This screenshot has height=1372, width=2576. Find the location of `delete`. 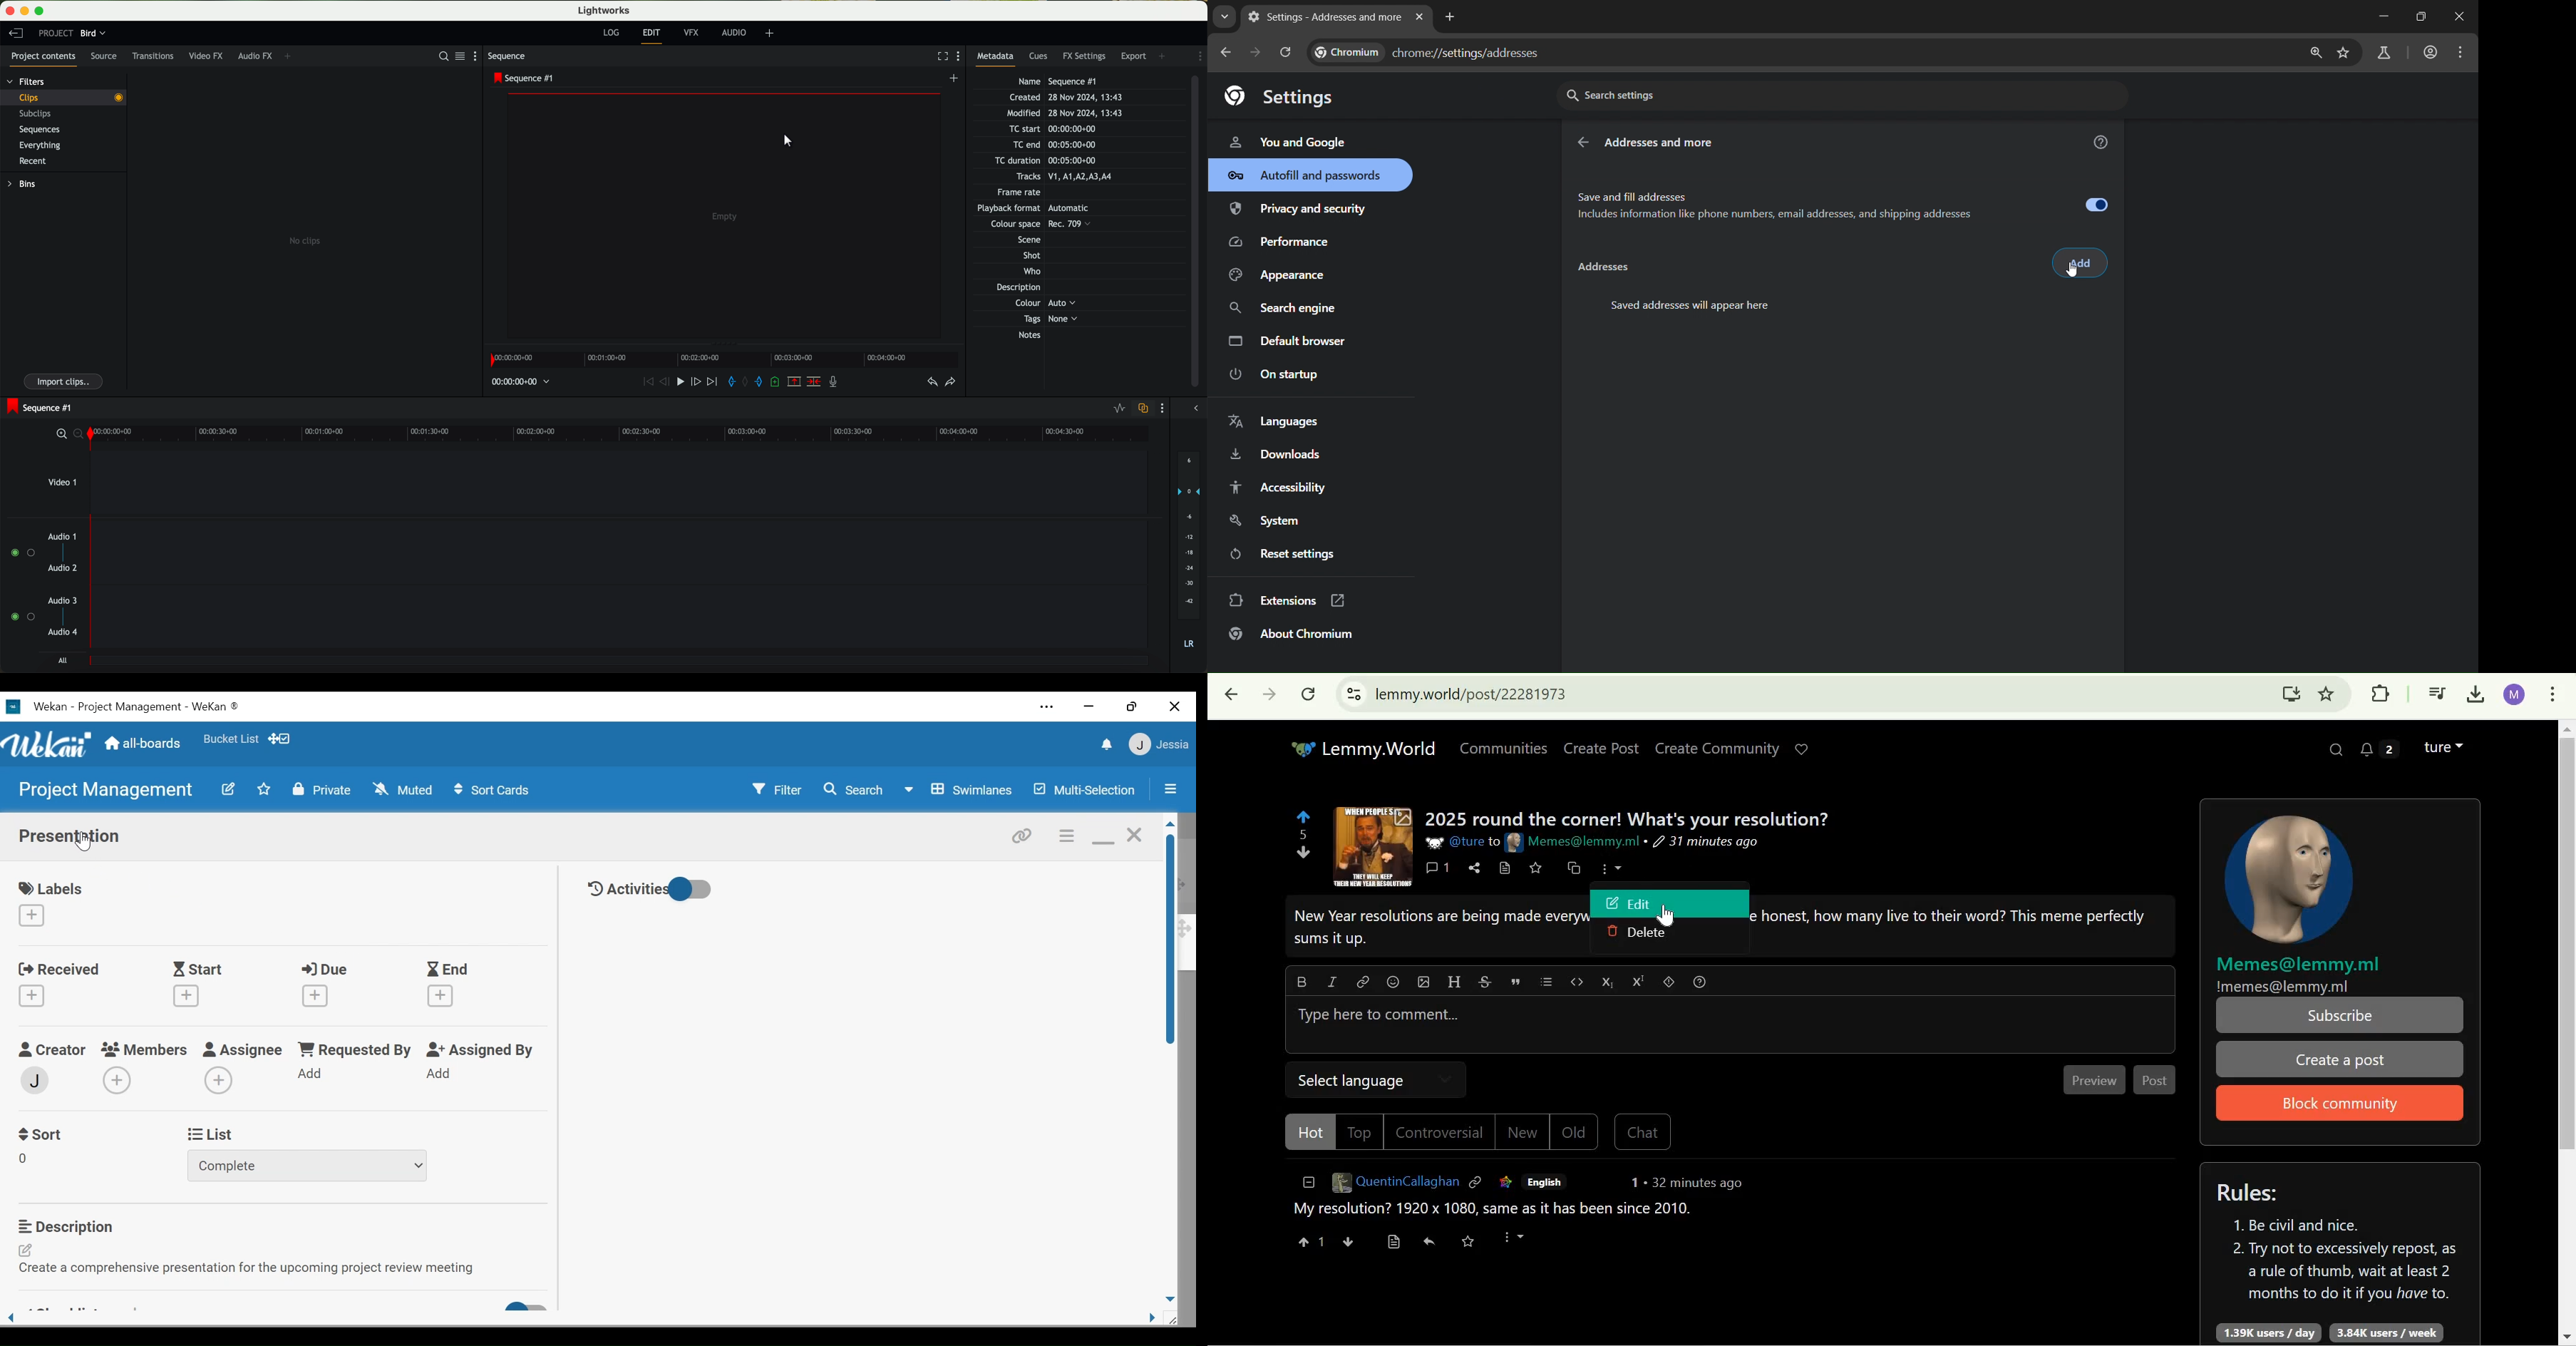

delete is located at coordinates (814, 382).